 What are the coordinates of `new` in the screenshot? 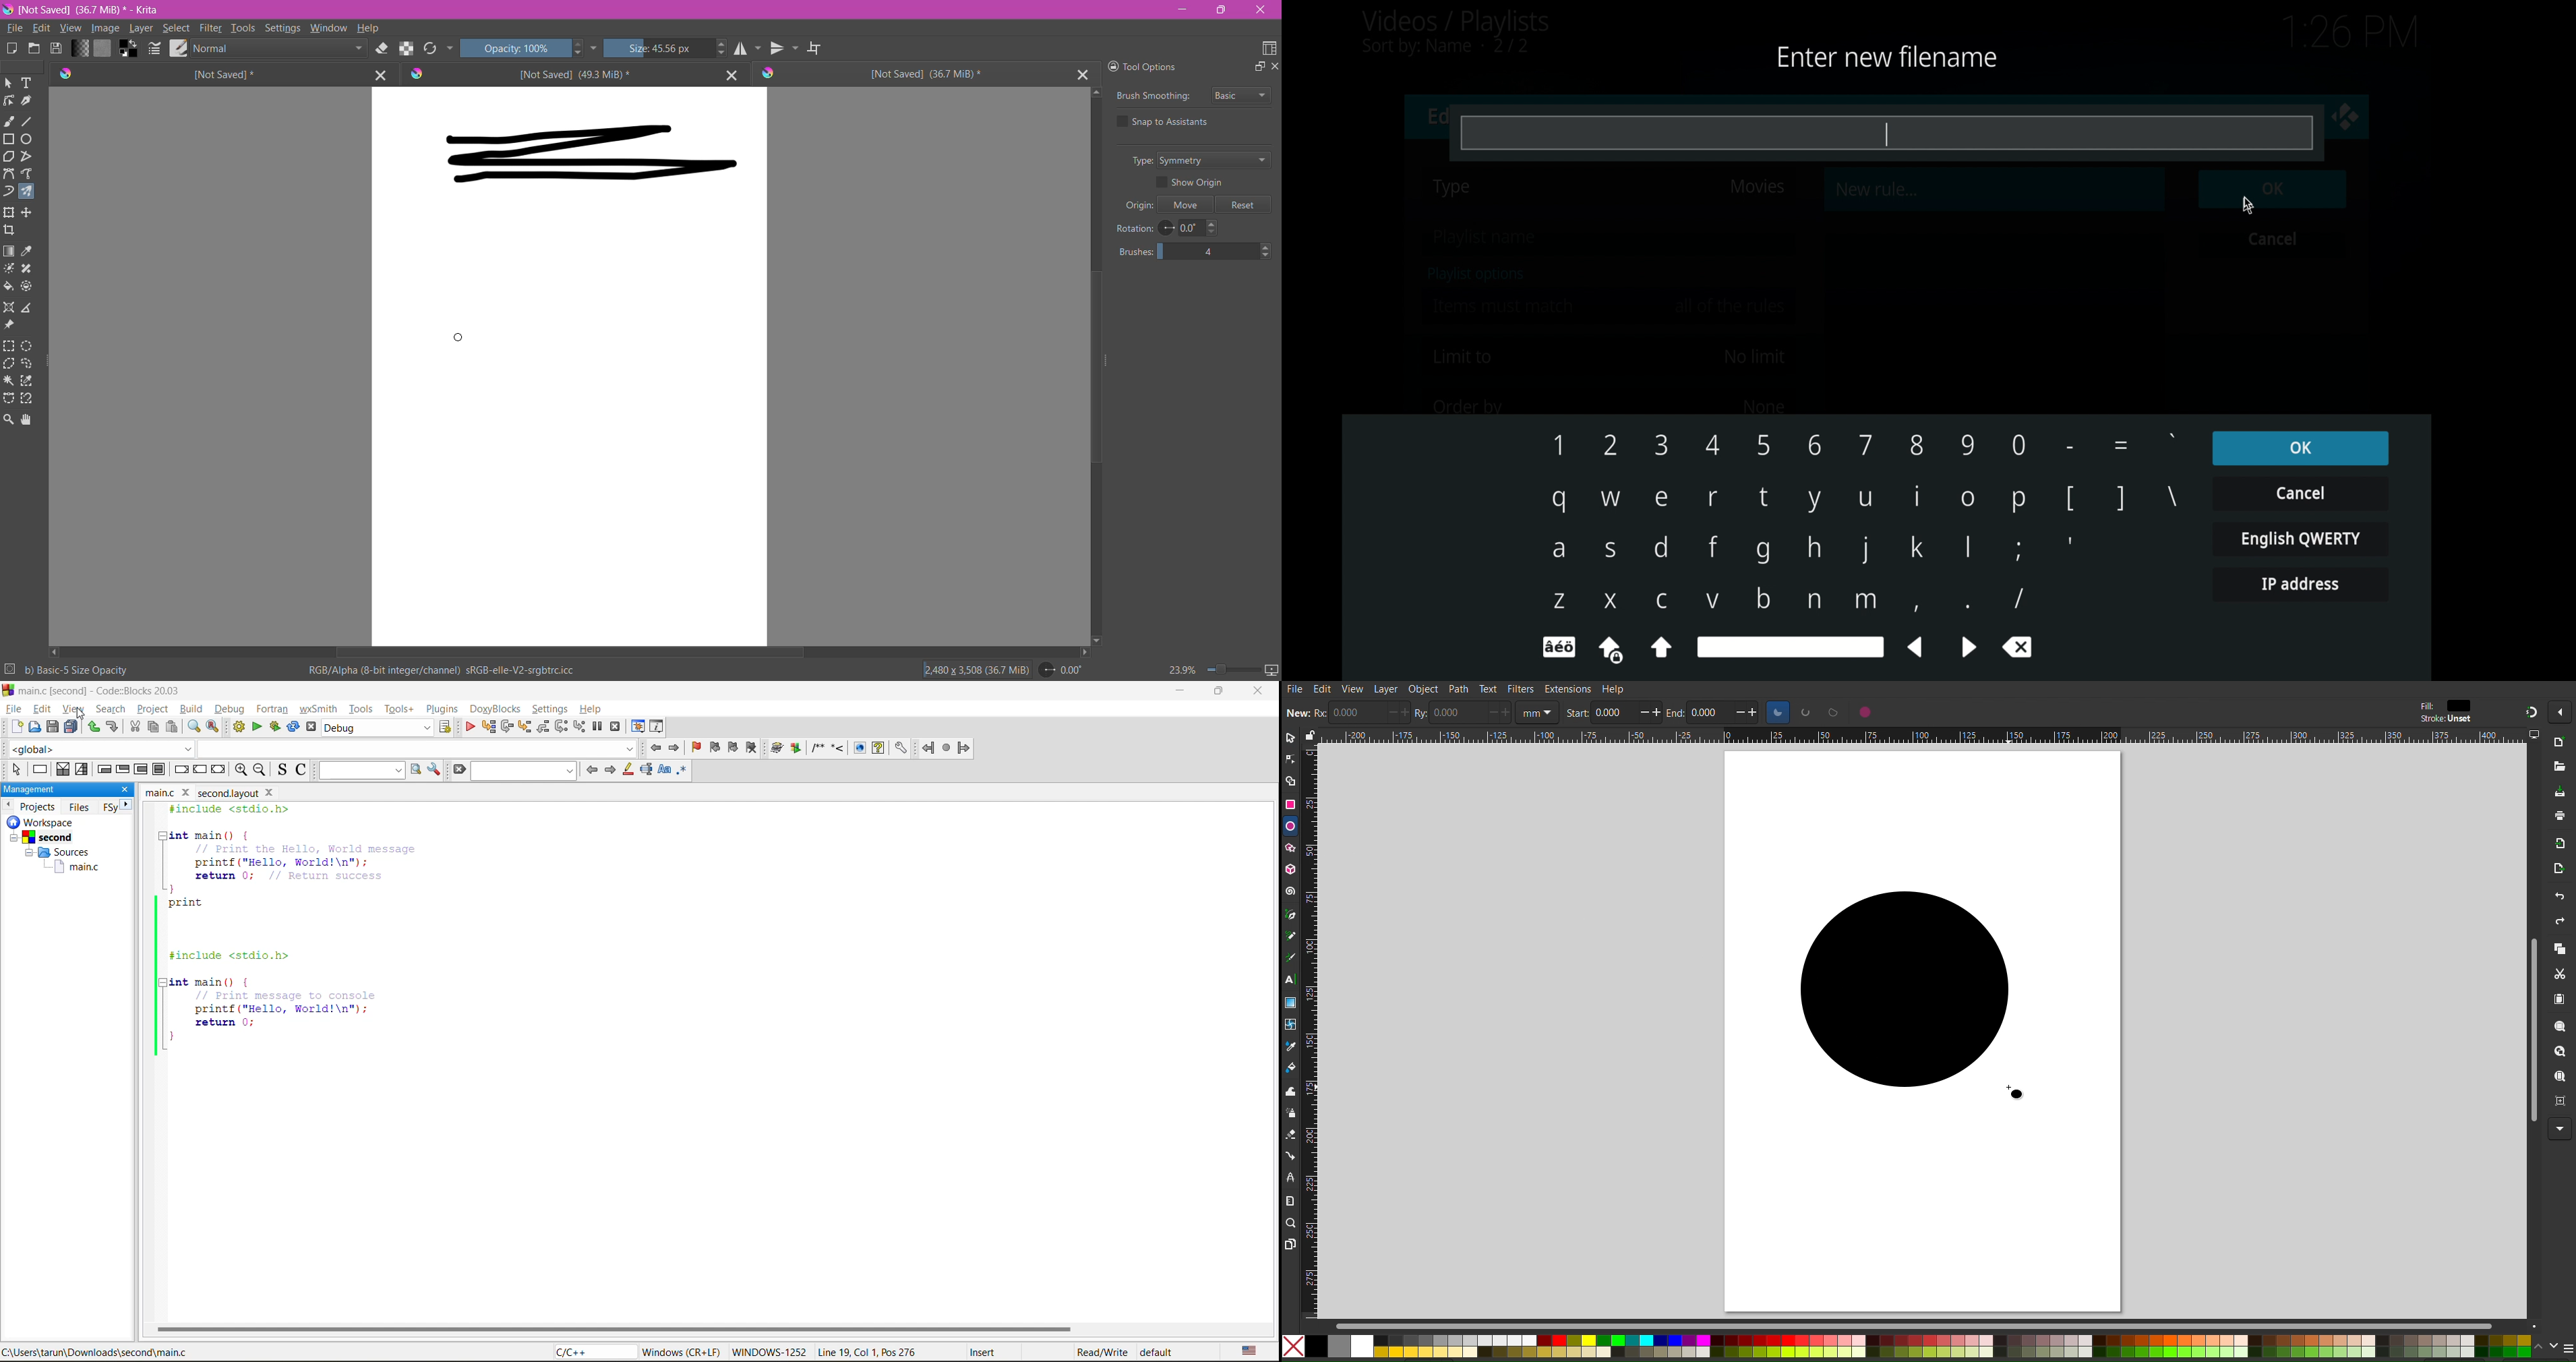 It's located at (13, 729).